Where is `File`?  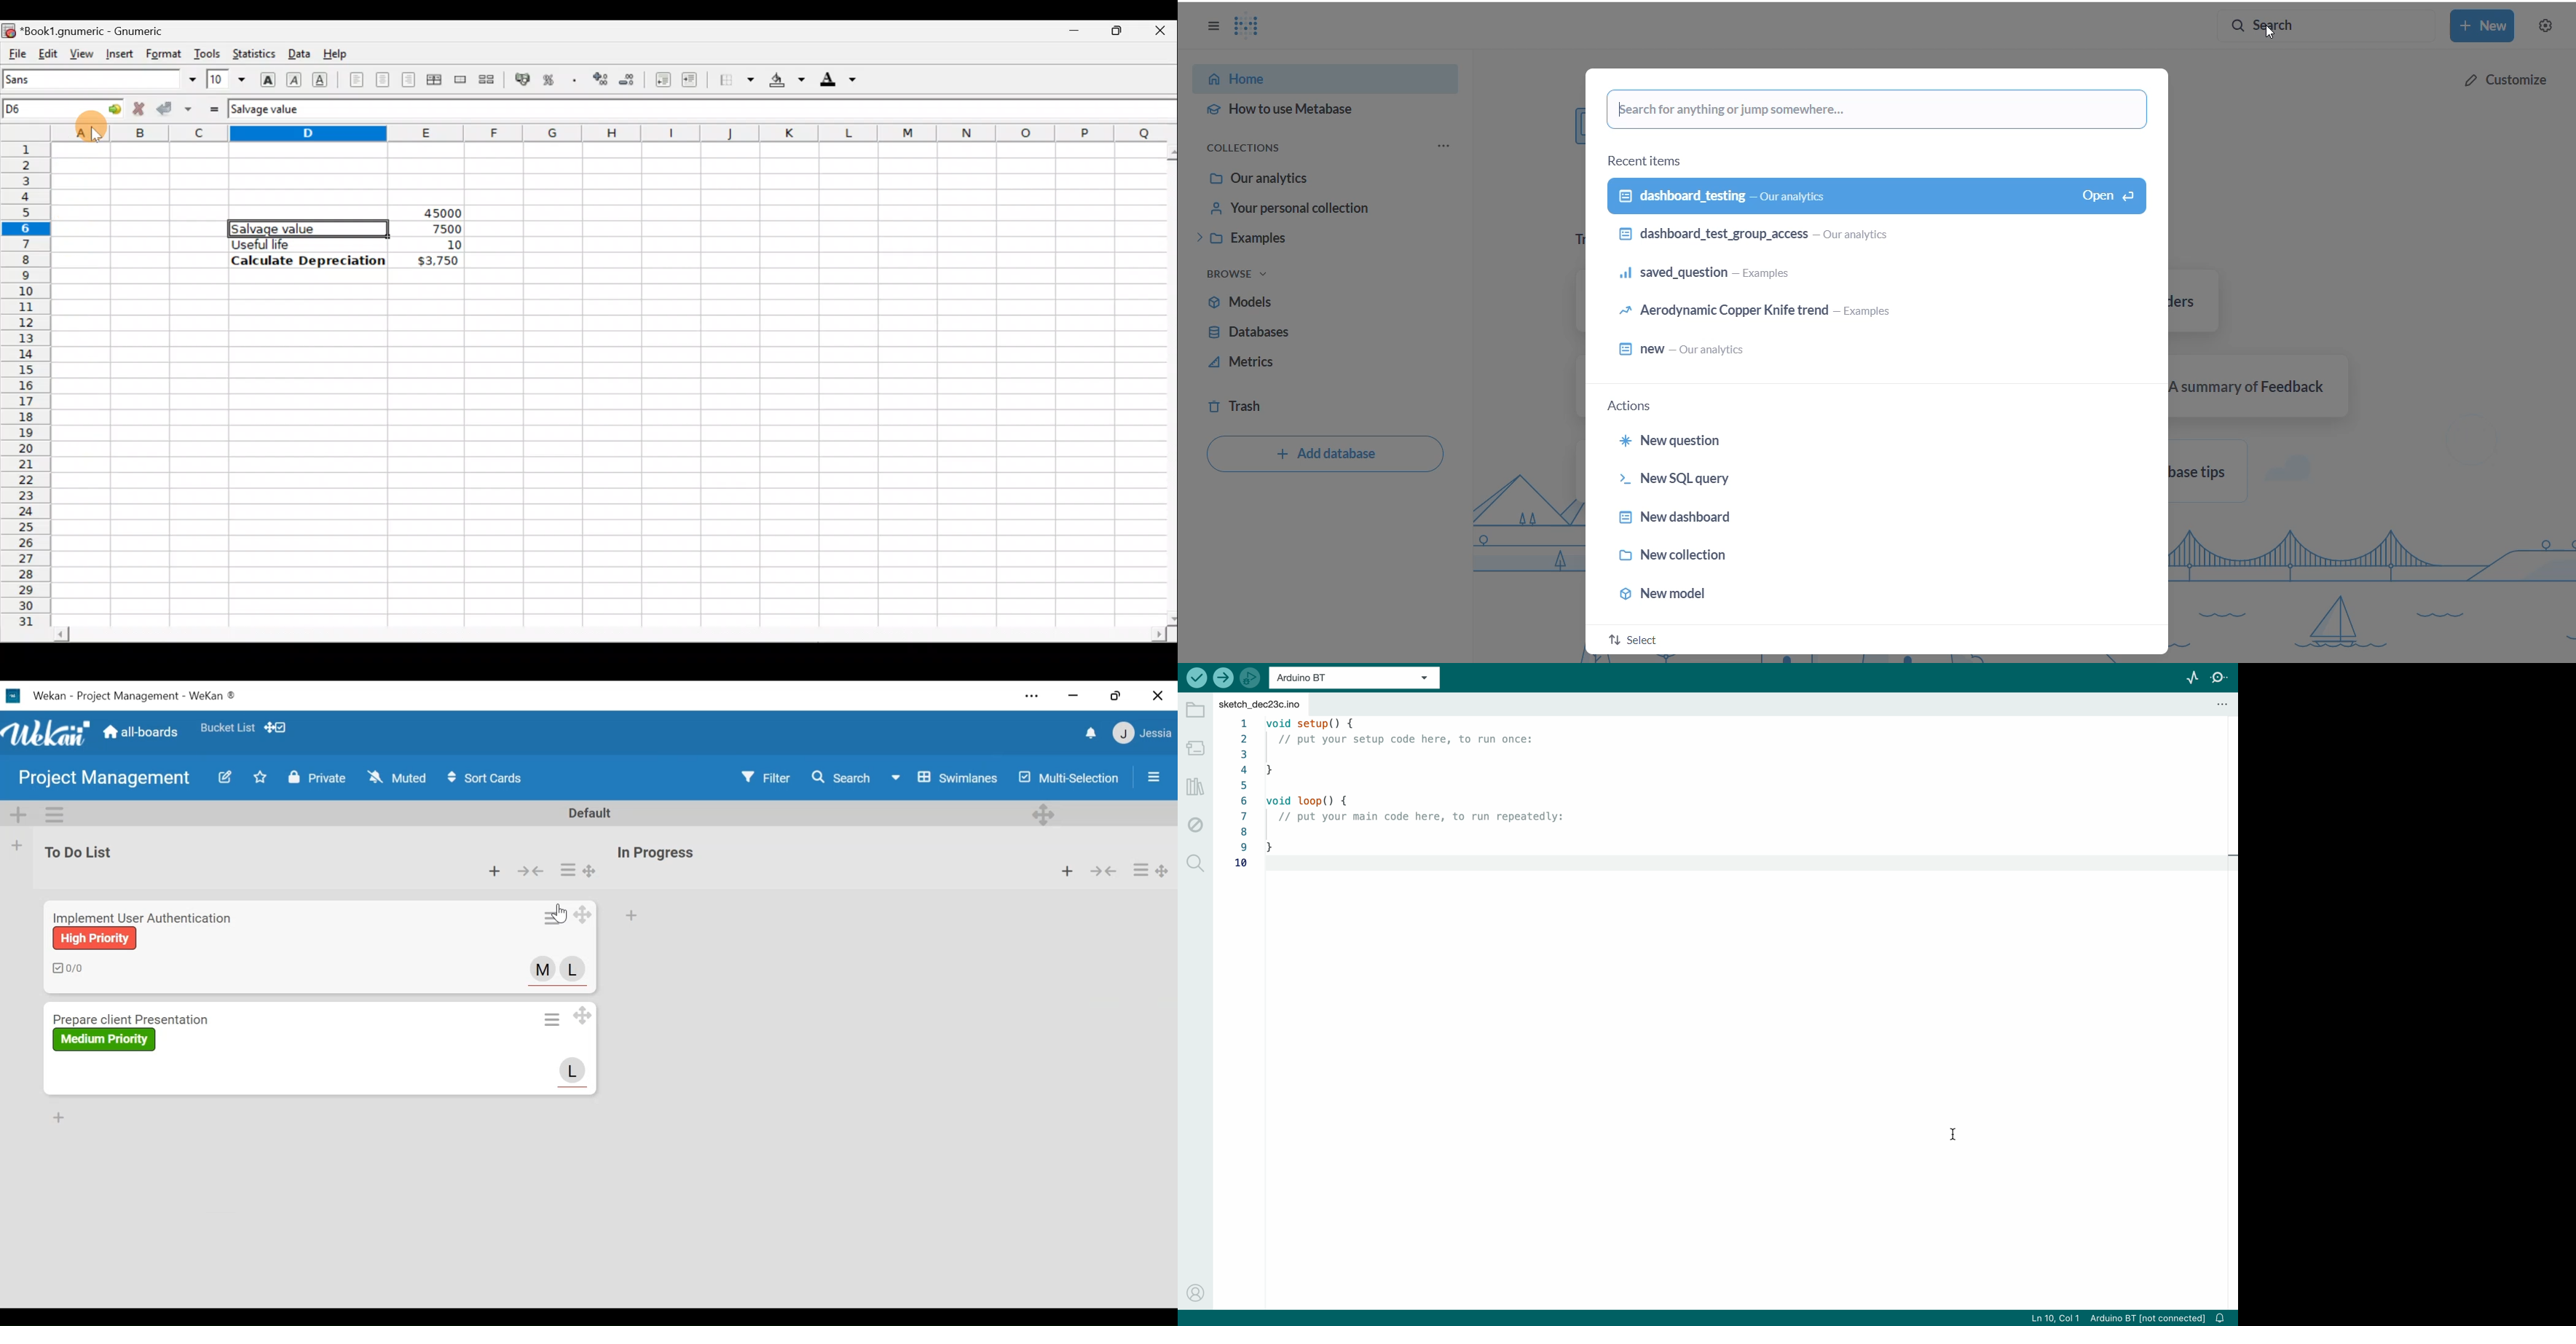 File is located at coordinates (16, 54).